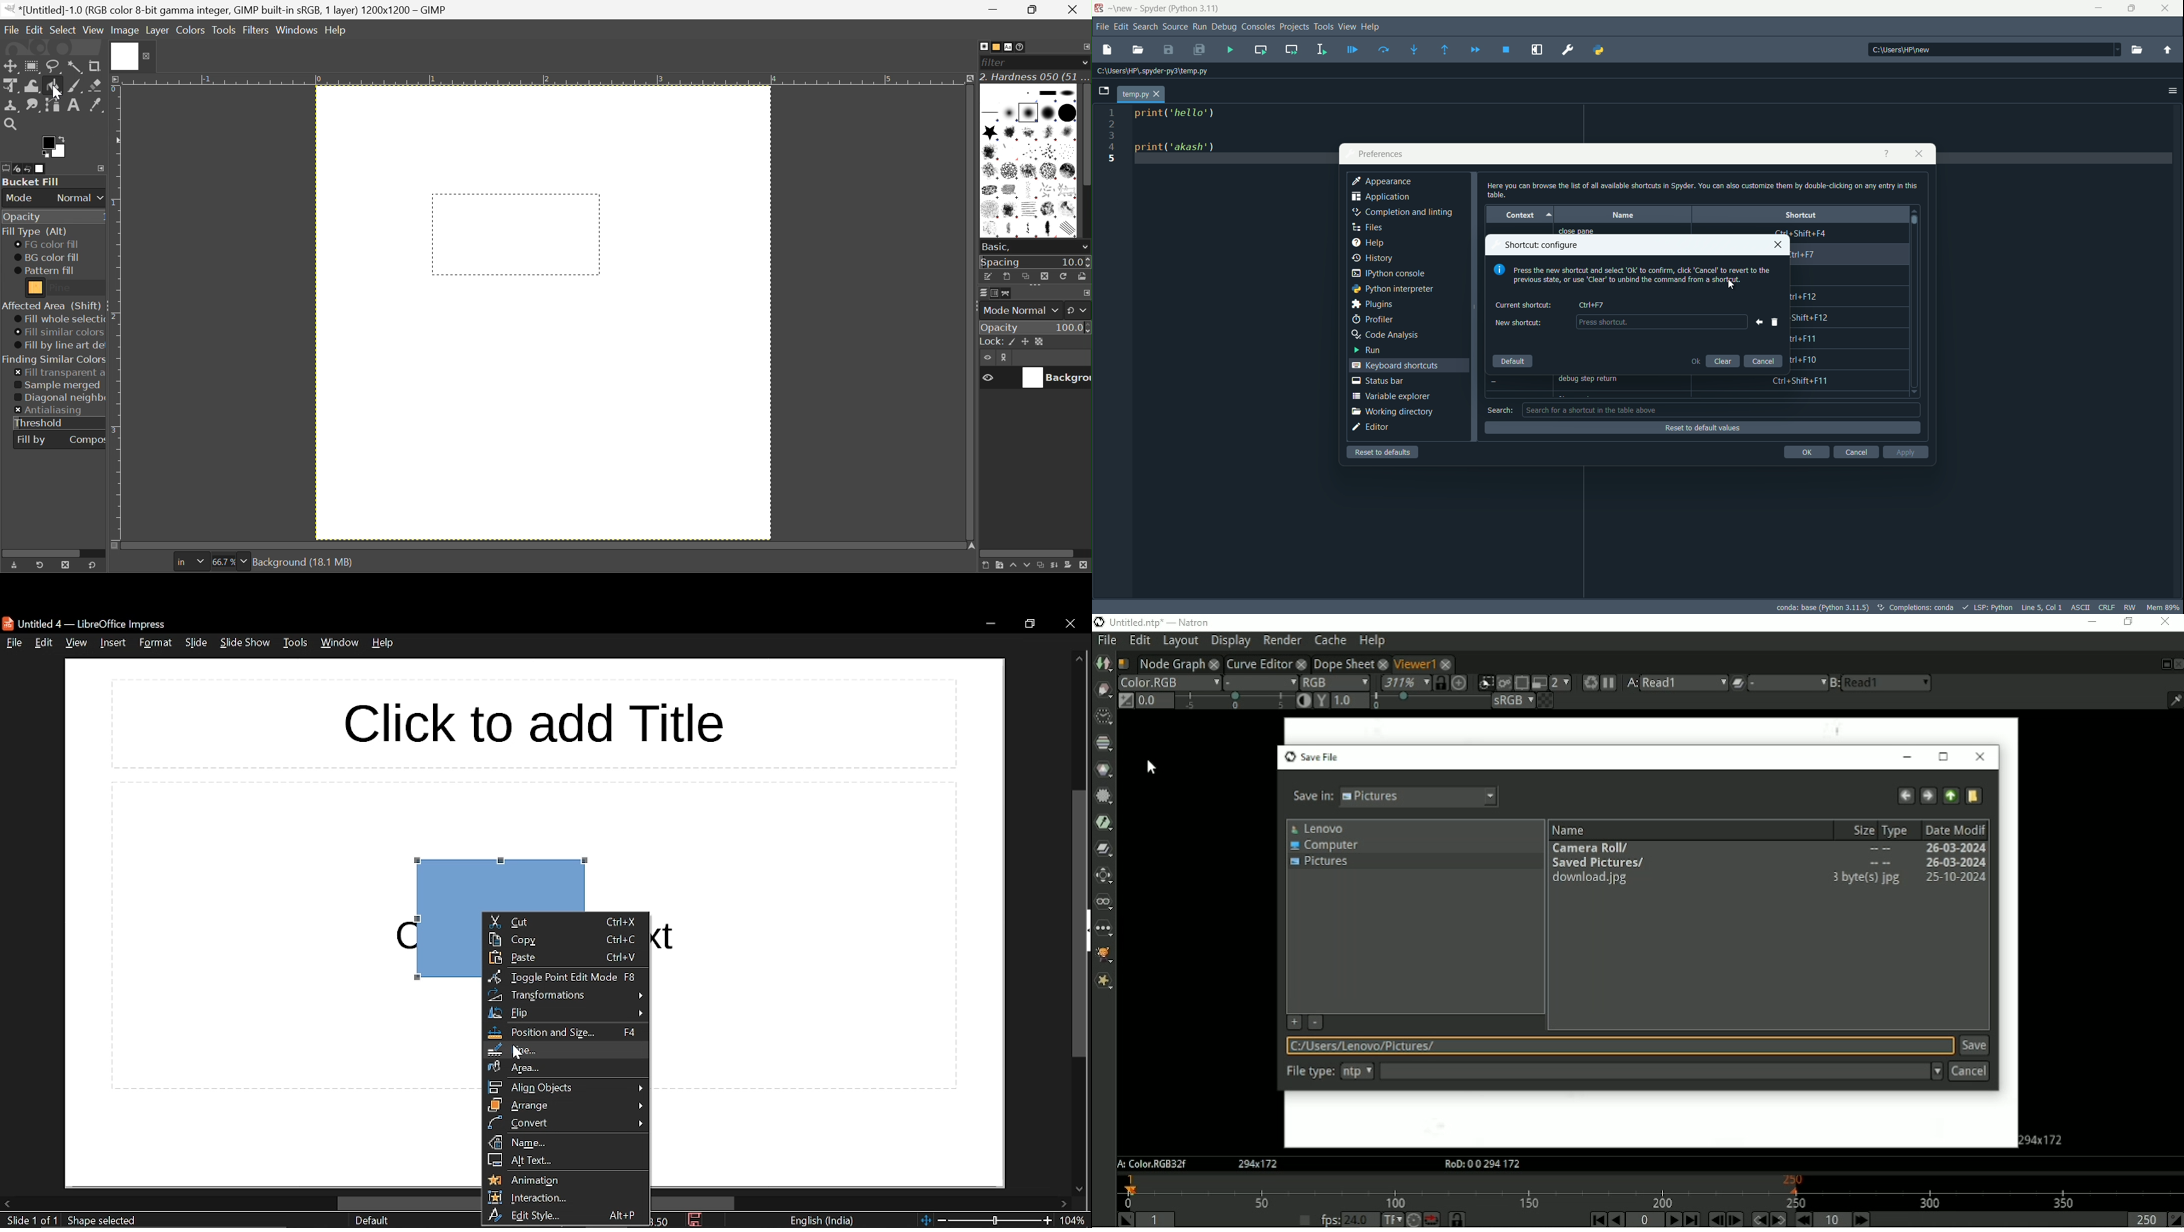  Describe the element at coordinates (1103, 91) in the screenshot. I see `browse tabs` at that location.